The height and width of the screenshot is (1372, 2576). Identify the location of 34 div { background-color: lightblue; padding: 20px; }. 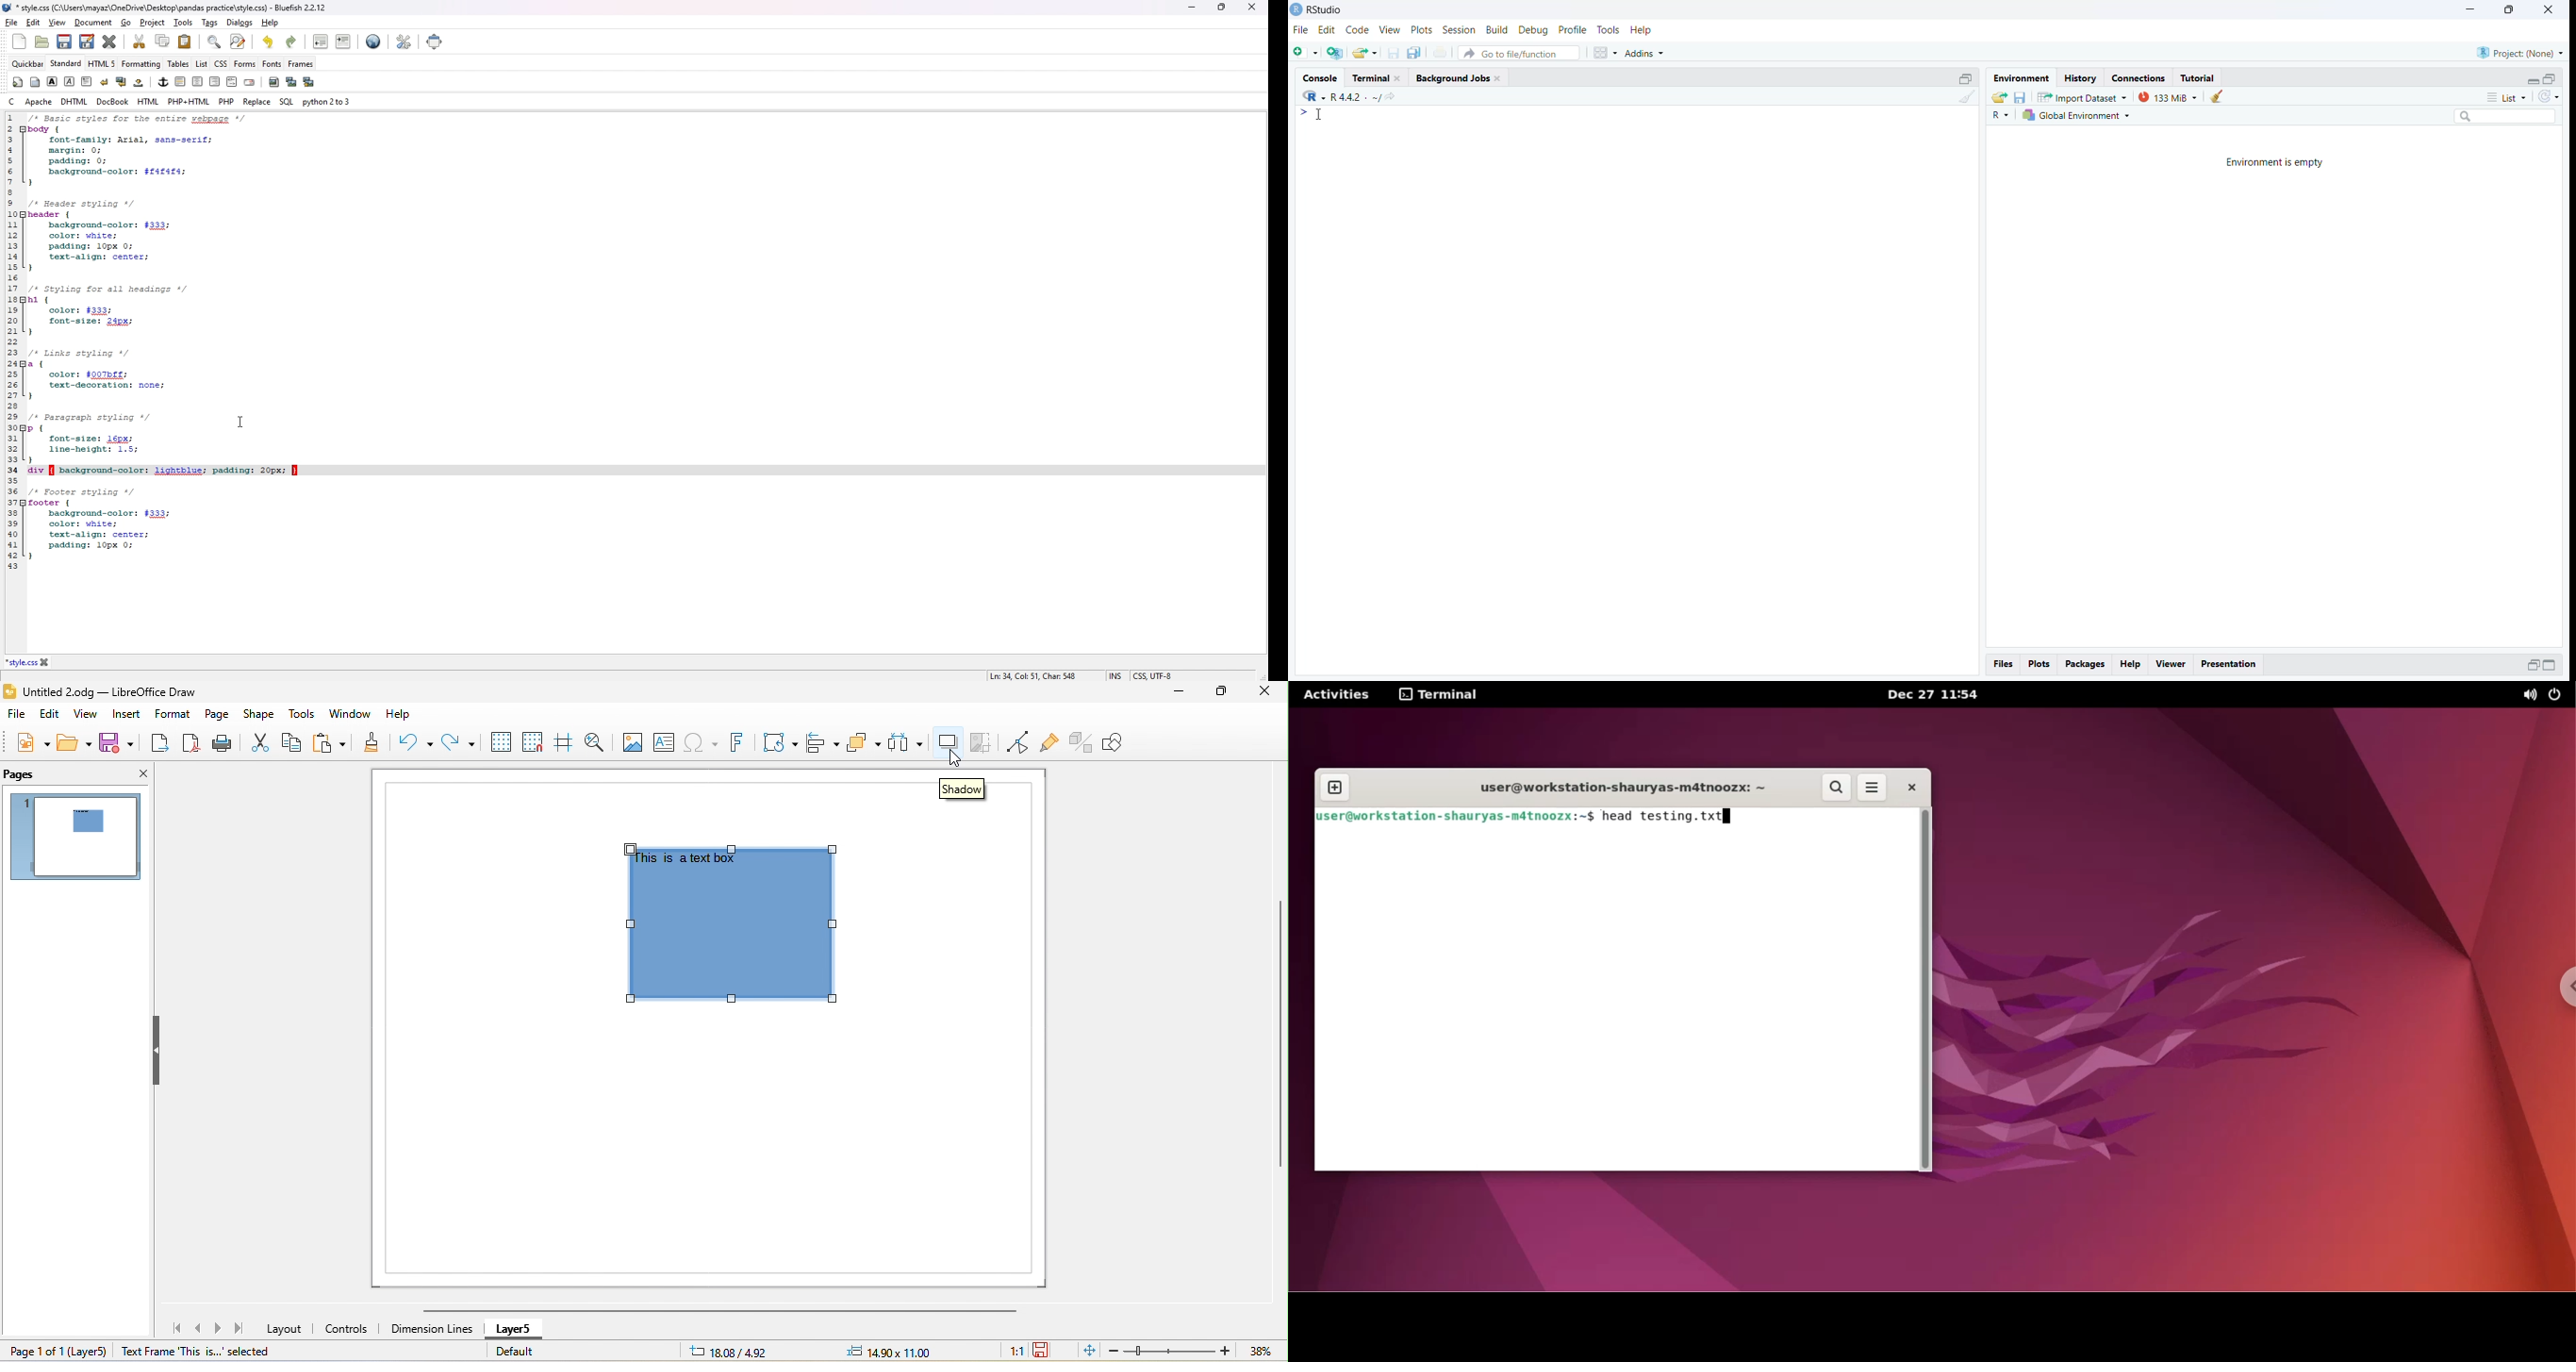
(154, 470).